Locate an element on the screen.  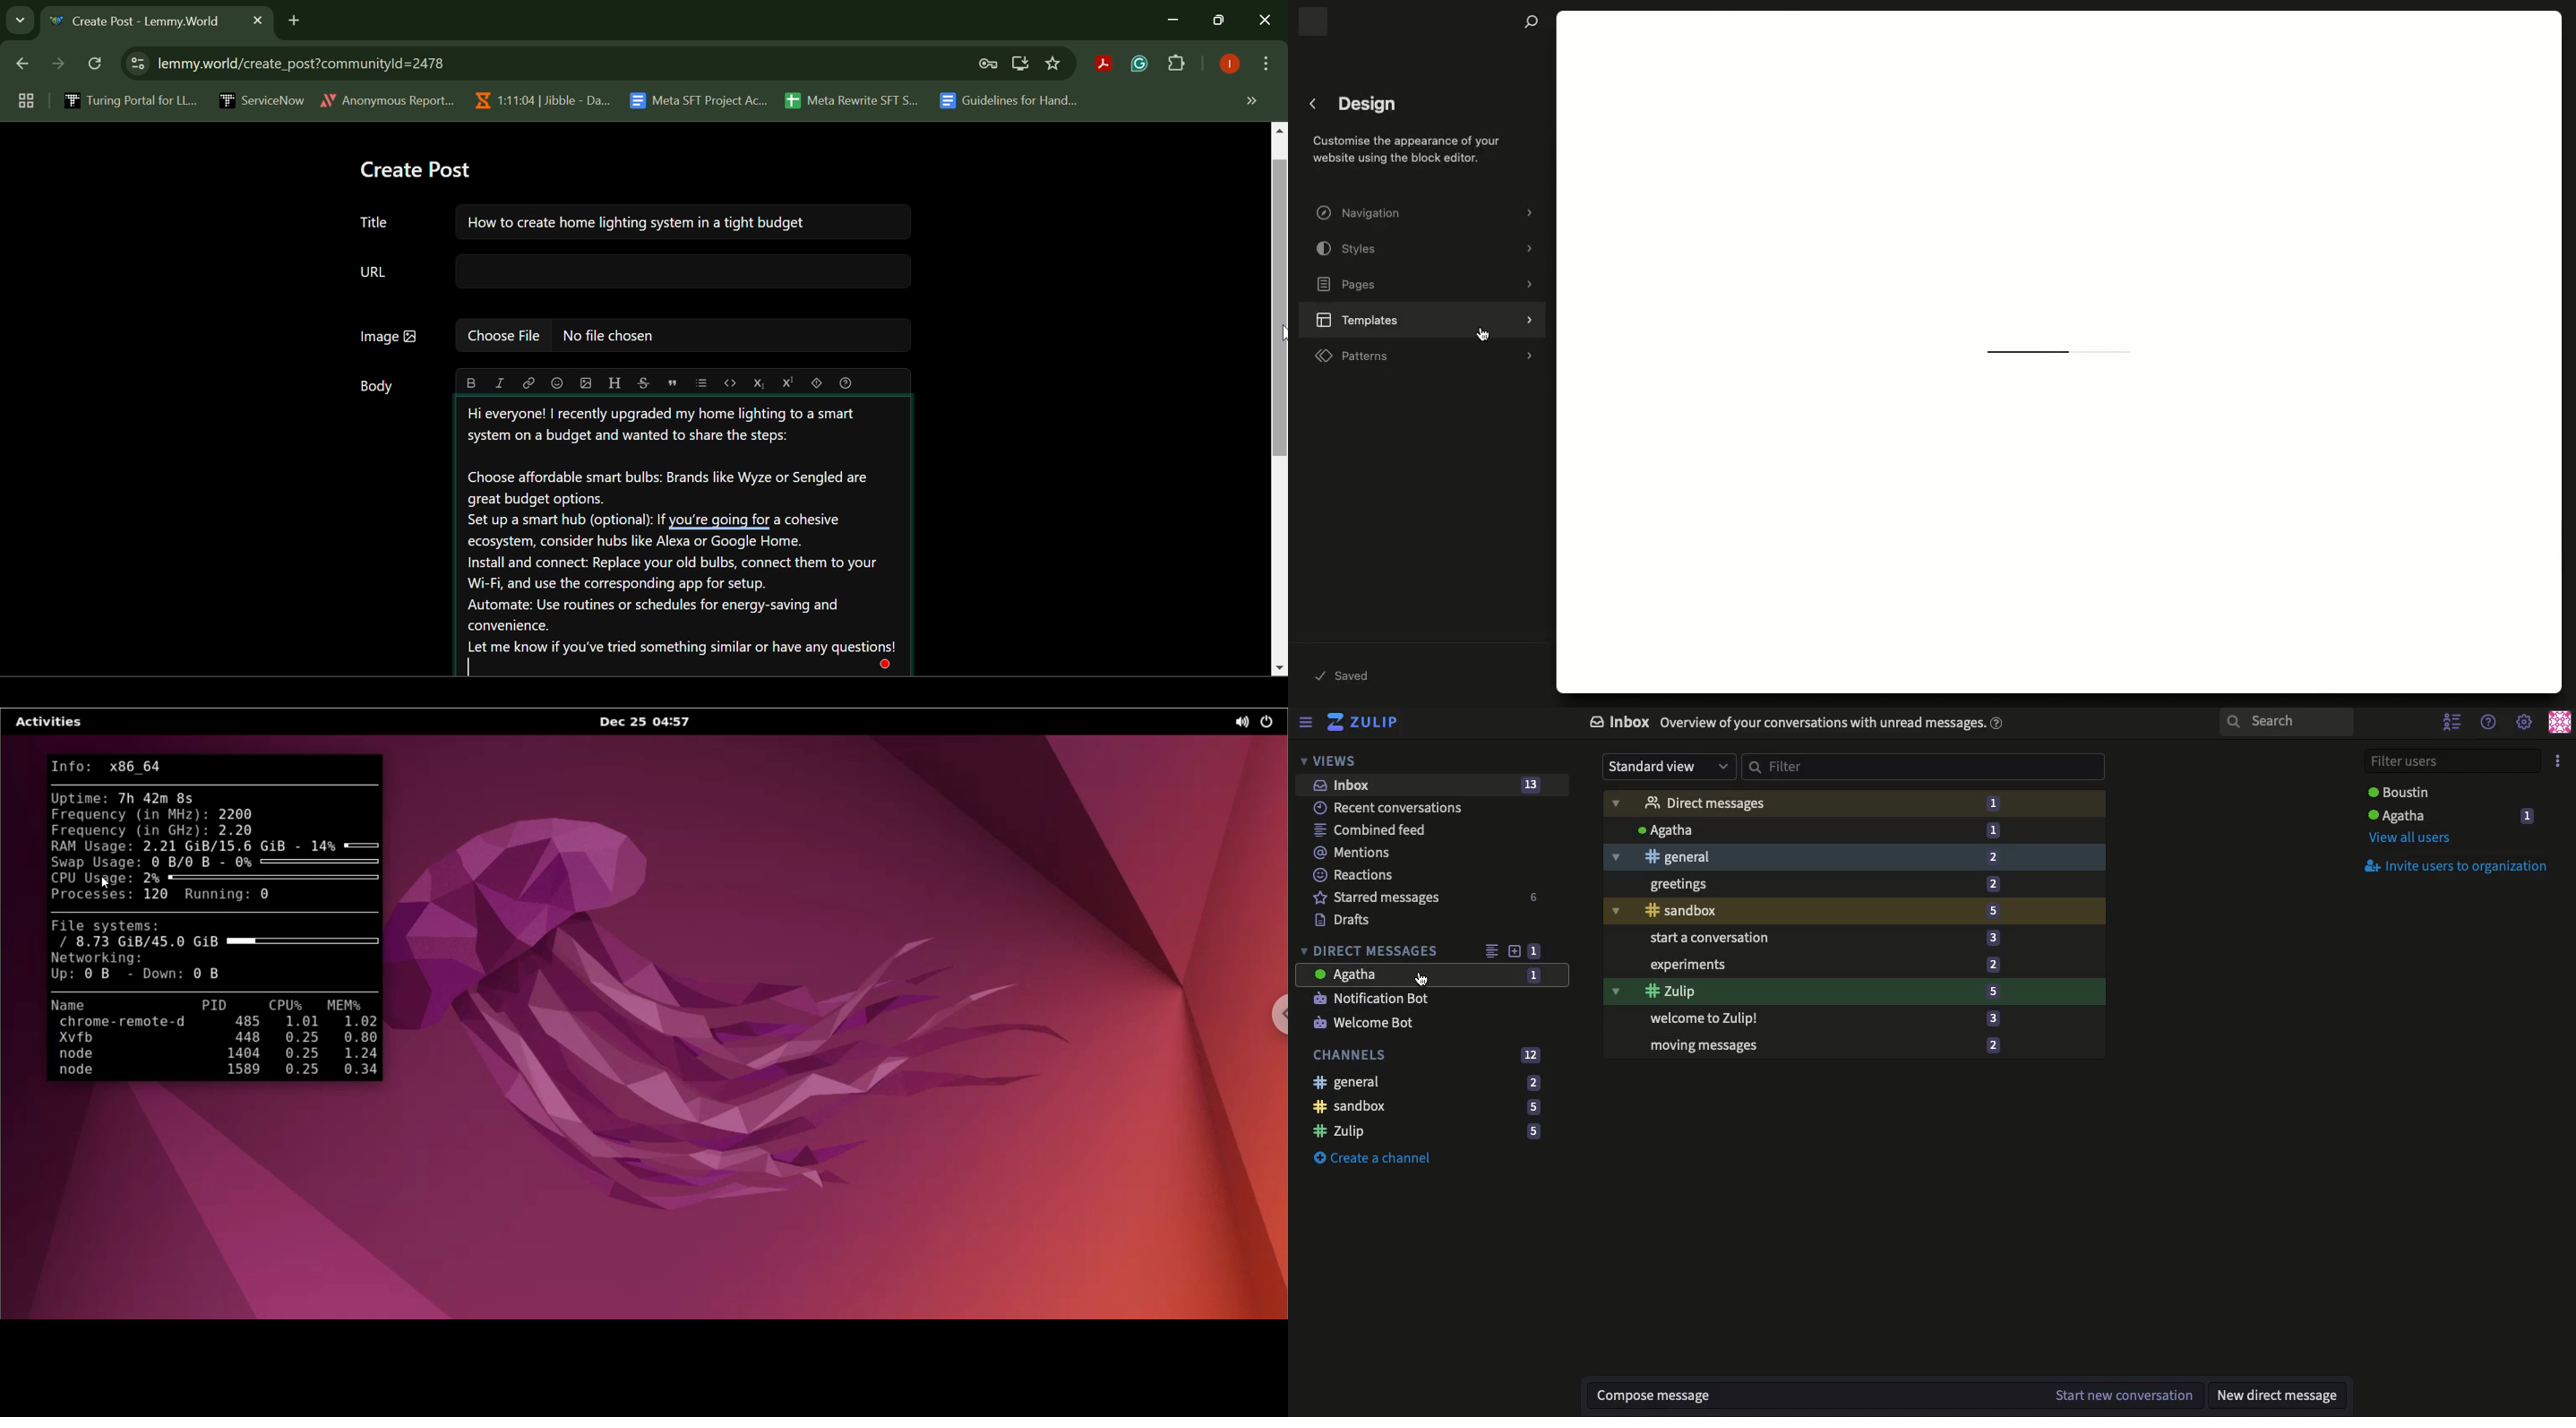
Recent conversations is located at coordinates (1395, 807).